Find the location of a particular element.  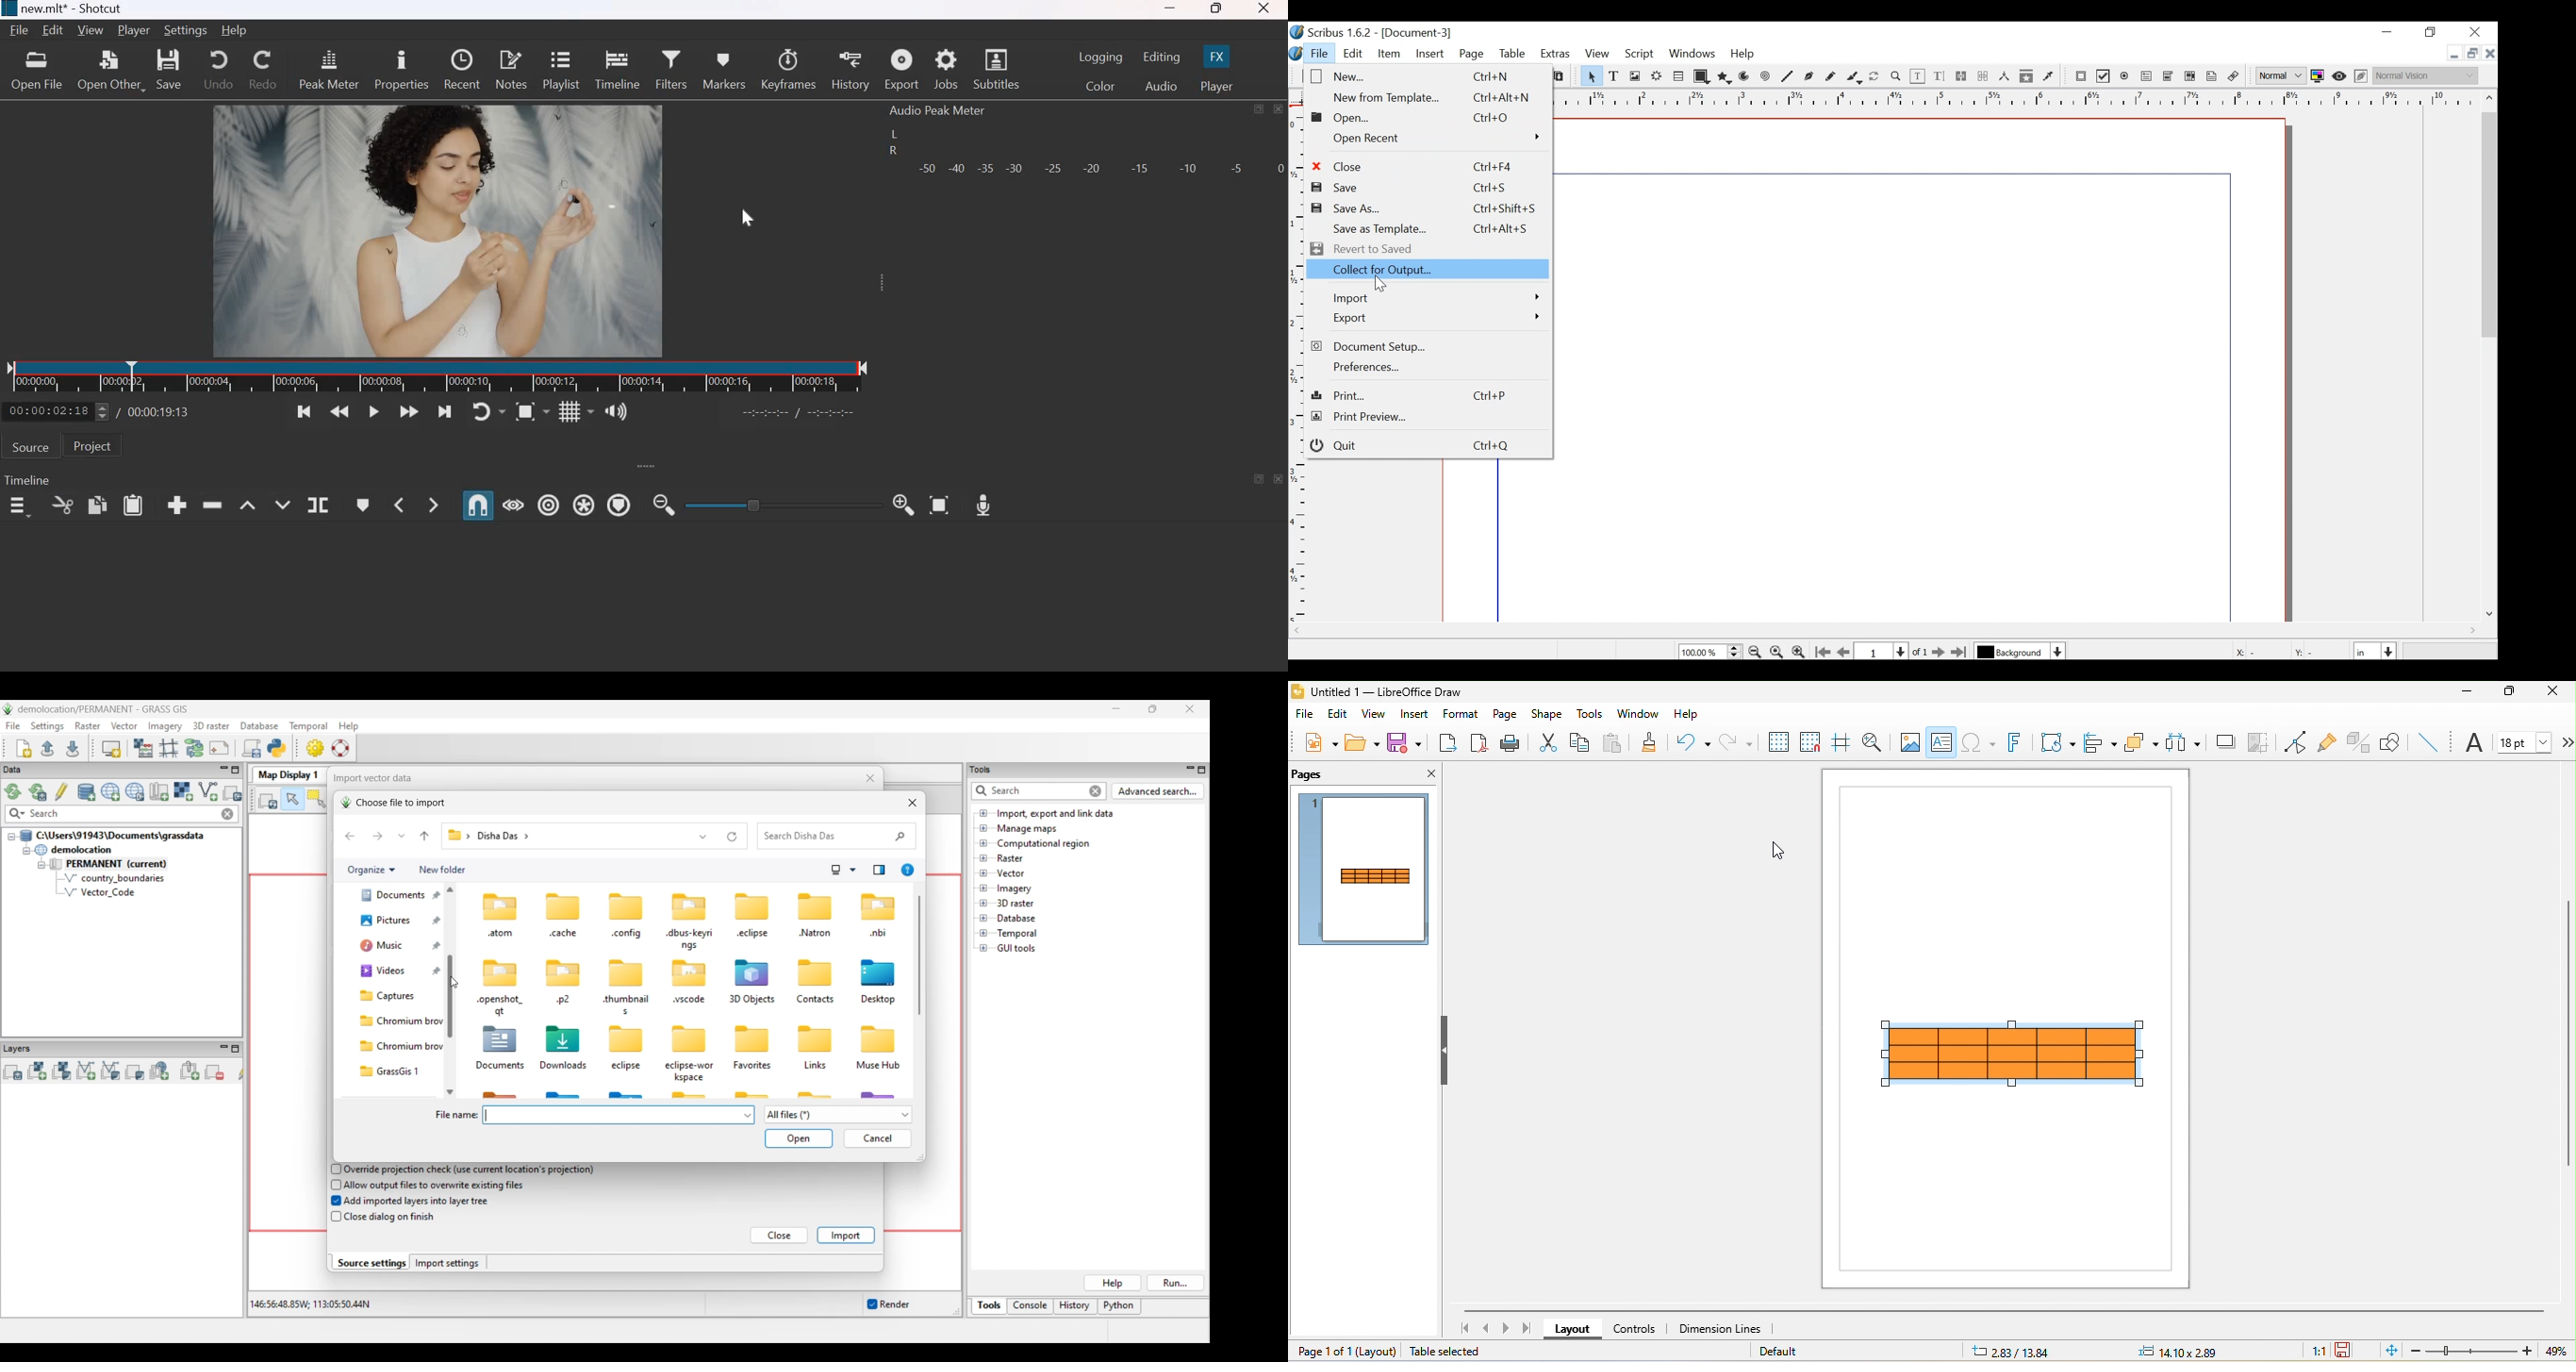

print is located at coordinates (1510, 742).